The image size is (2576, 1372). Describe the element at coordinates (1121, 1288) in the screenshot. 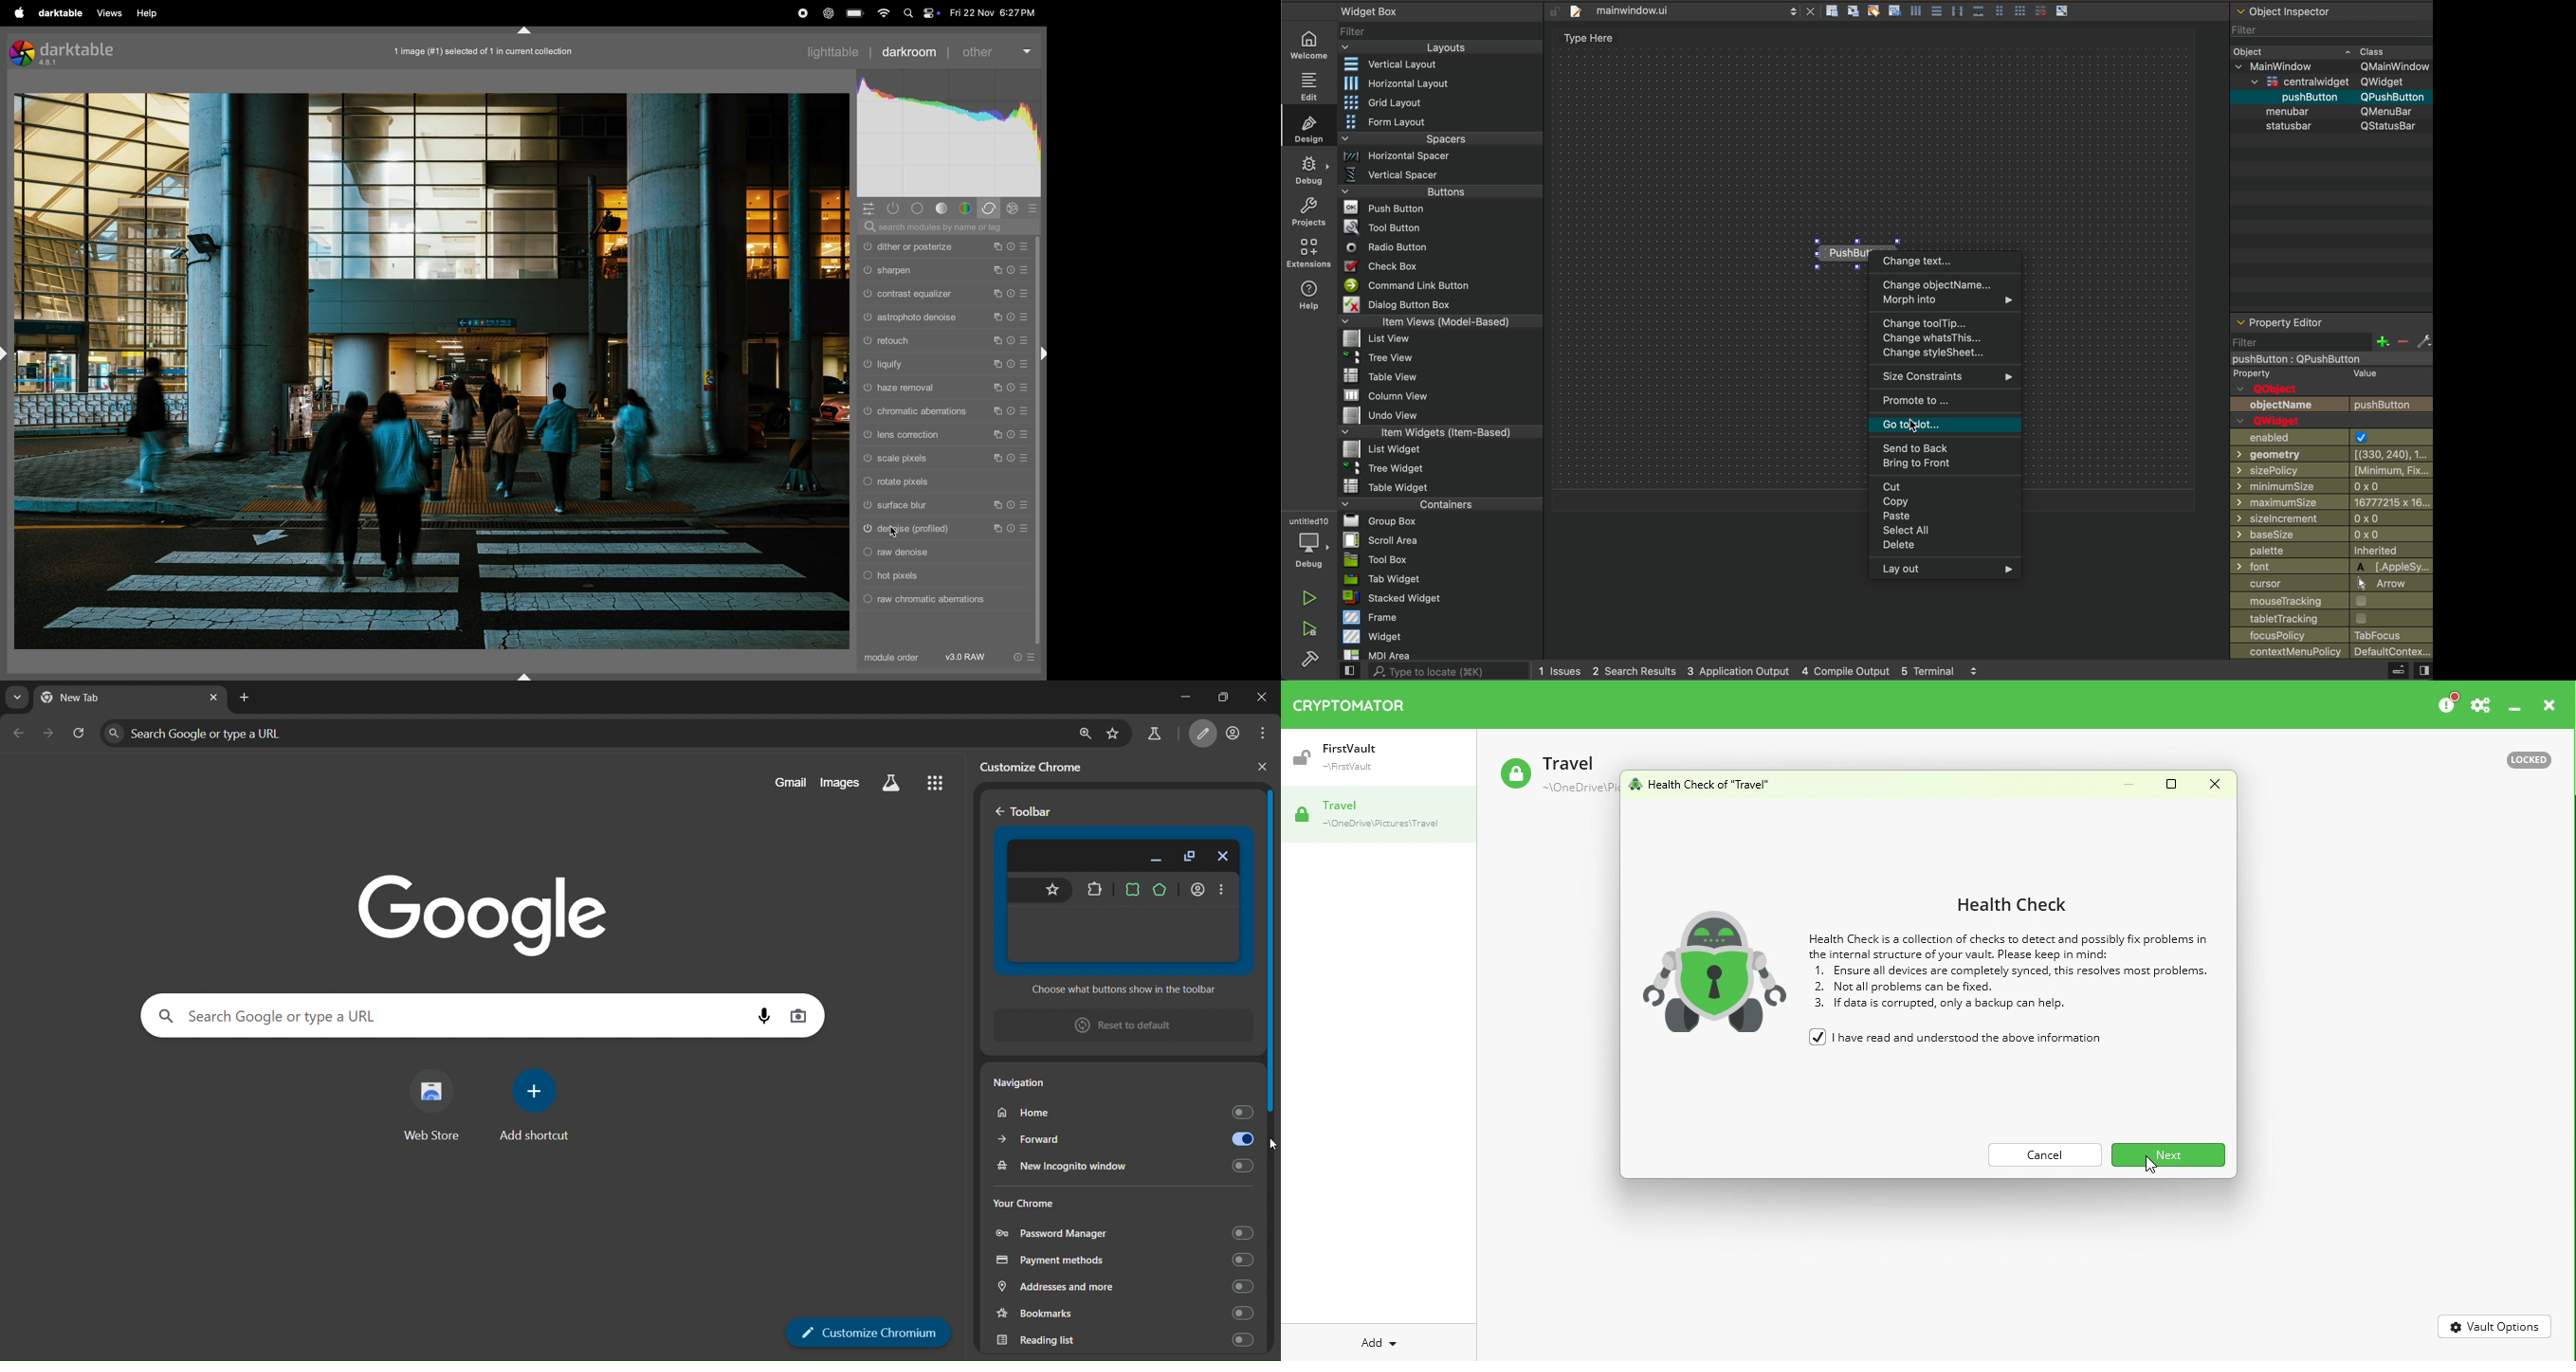

I see `addresses and more` at that location.